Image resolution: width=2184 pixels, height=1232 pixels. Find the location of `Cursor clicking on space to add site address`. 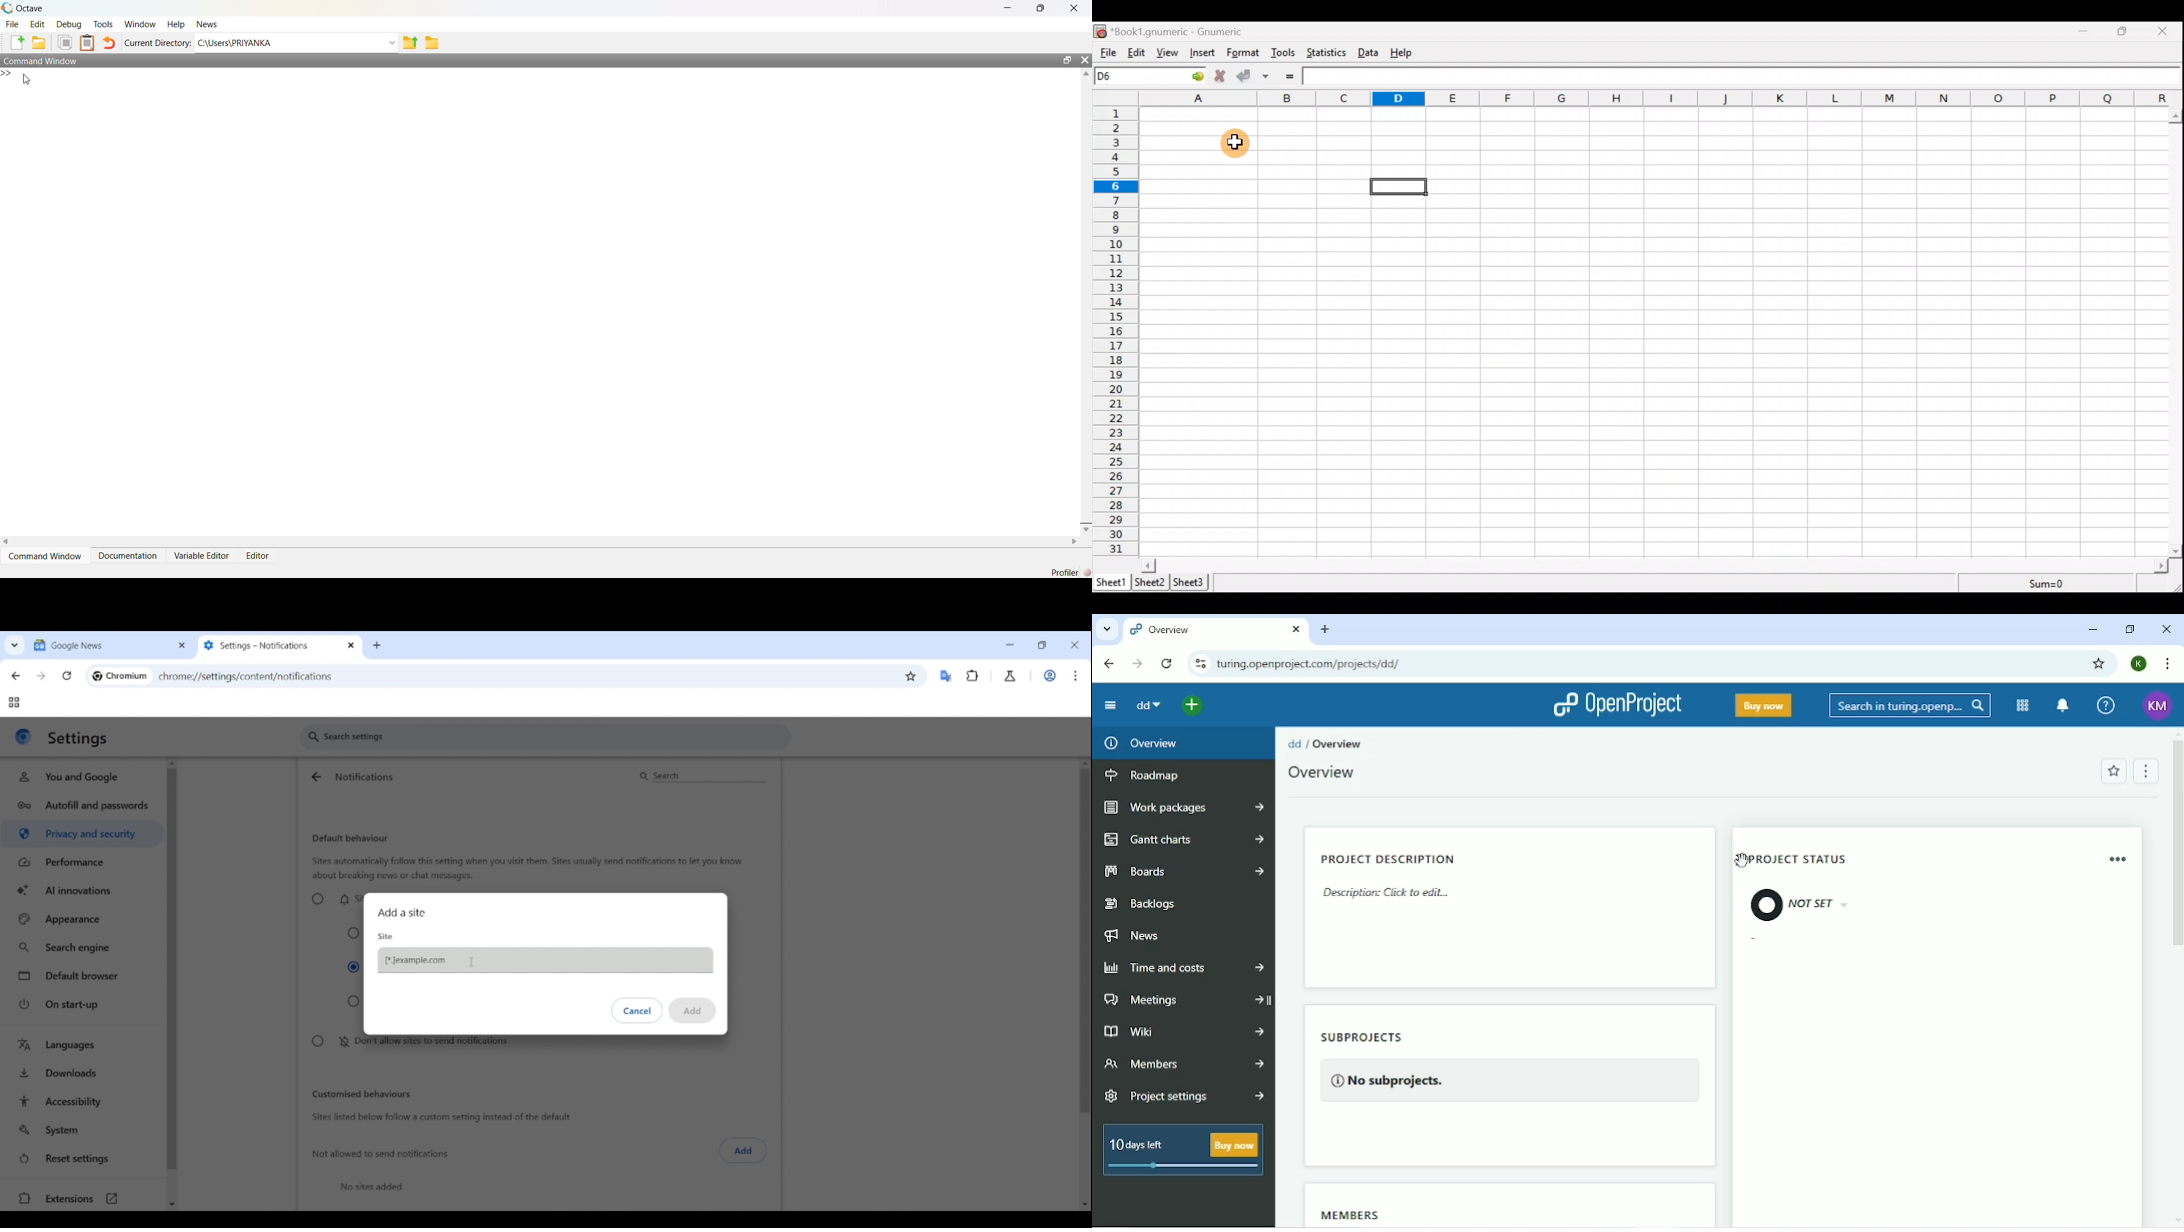

Cursor clicking on space to add site address is located at coordinates (472, 961).